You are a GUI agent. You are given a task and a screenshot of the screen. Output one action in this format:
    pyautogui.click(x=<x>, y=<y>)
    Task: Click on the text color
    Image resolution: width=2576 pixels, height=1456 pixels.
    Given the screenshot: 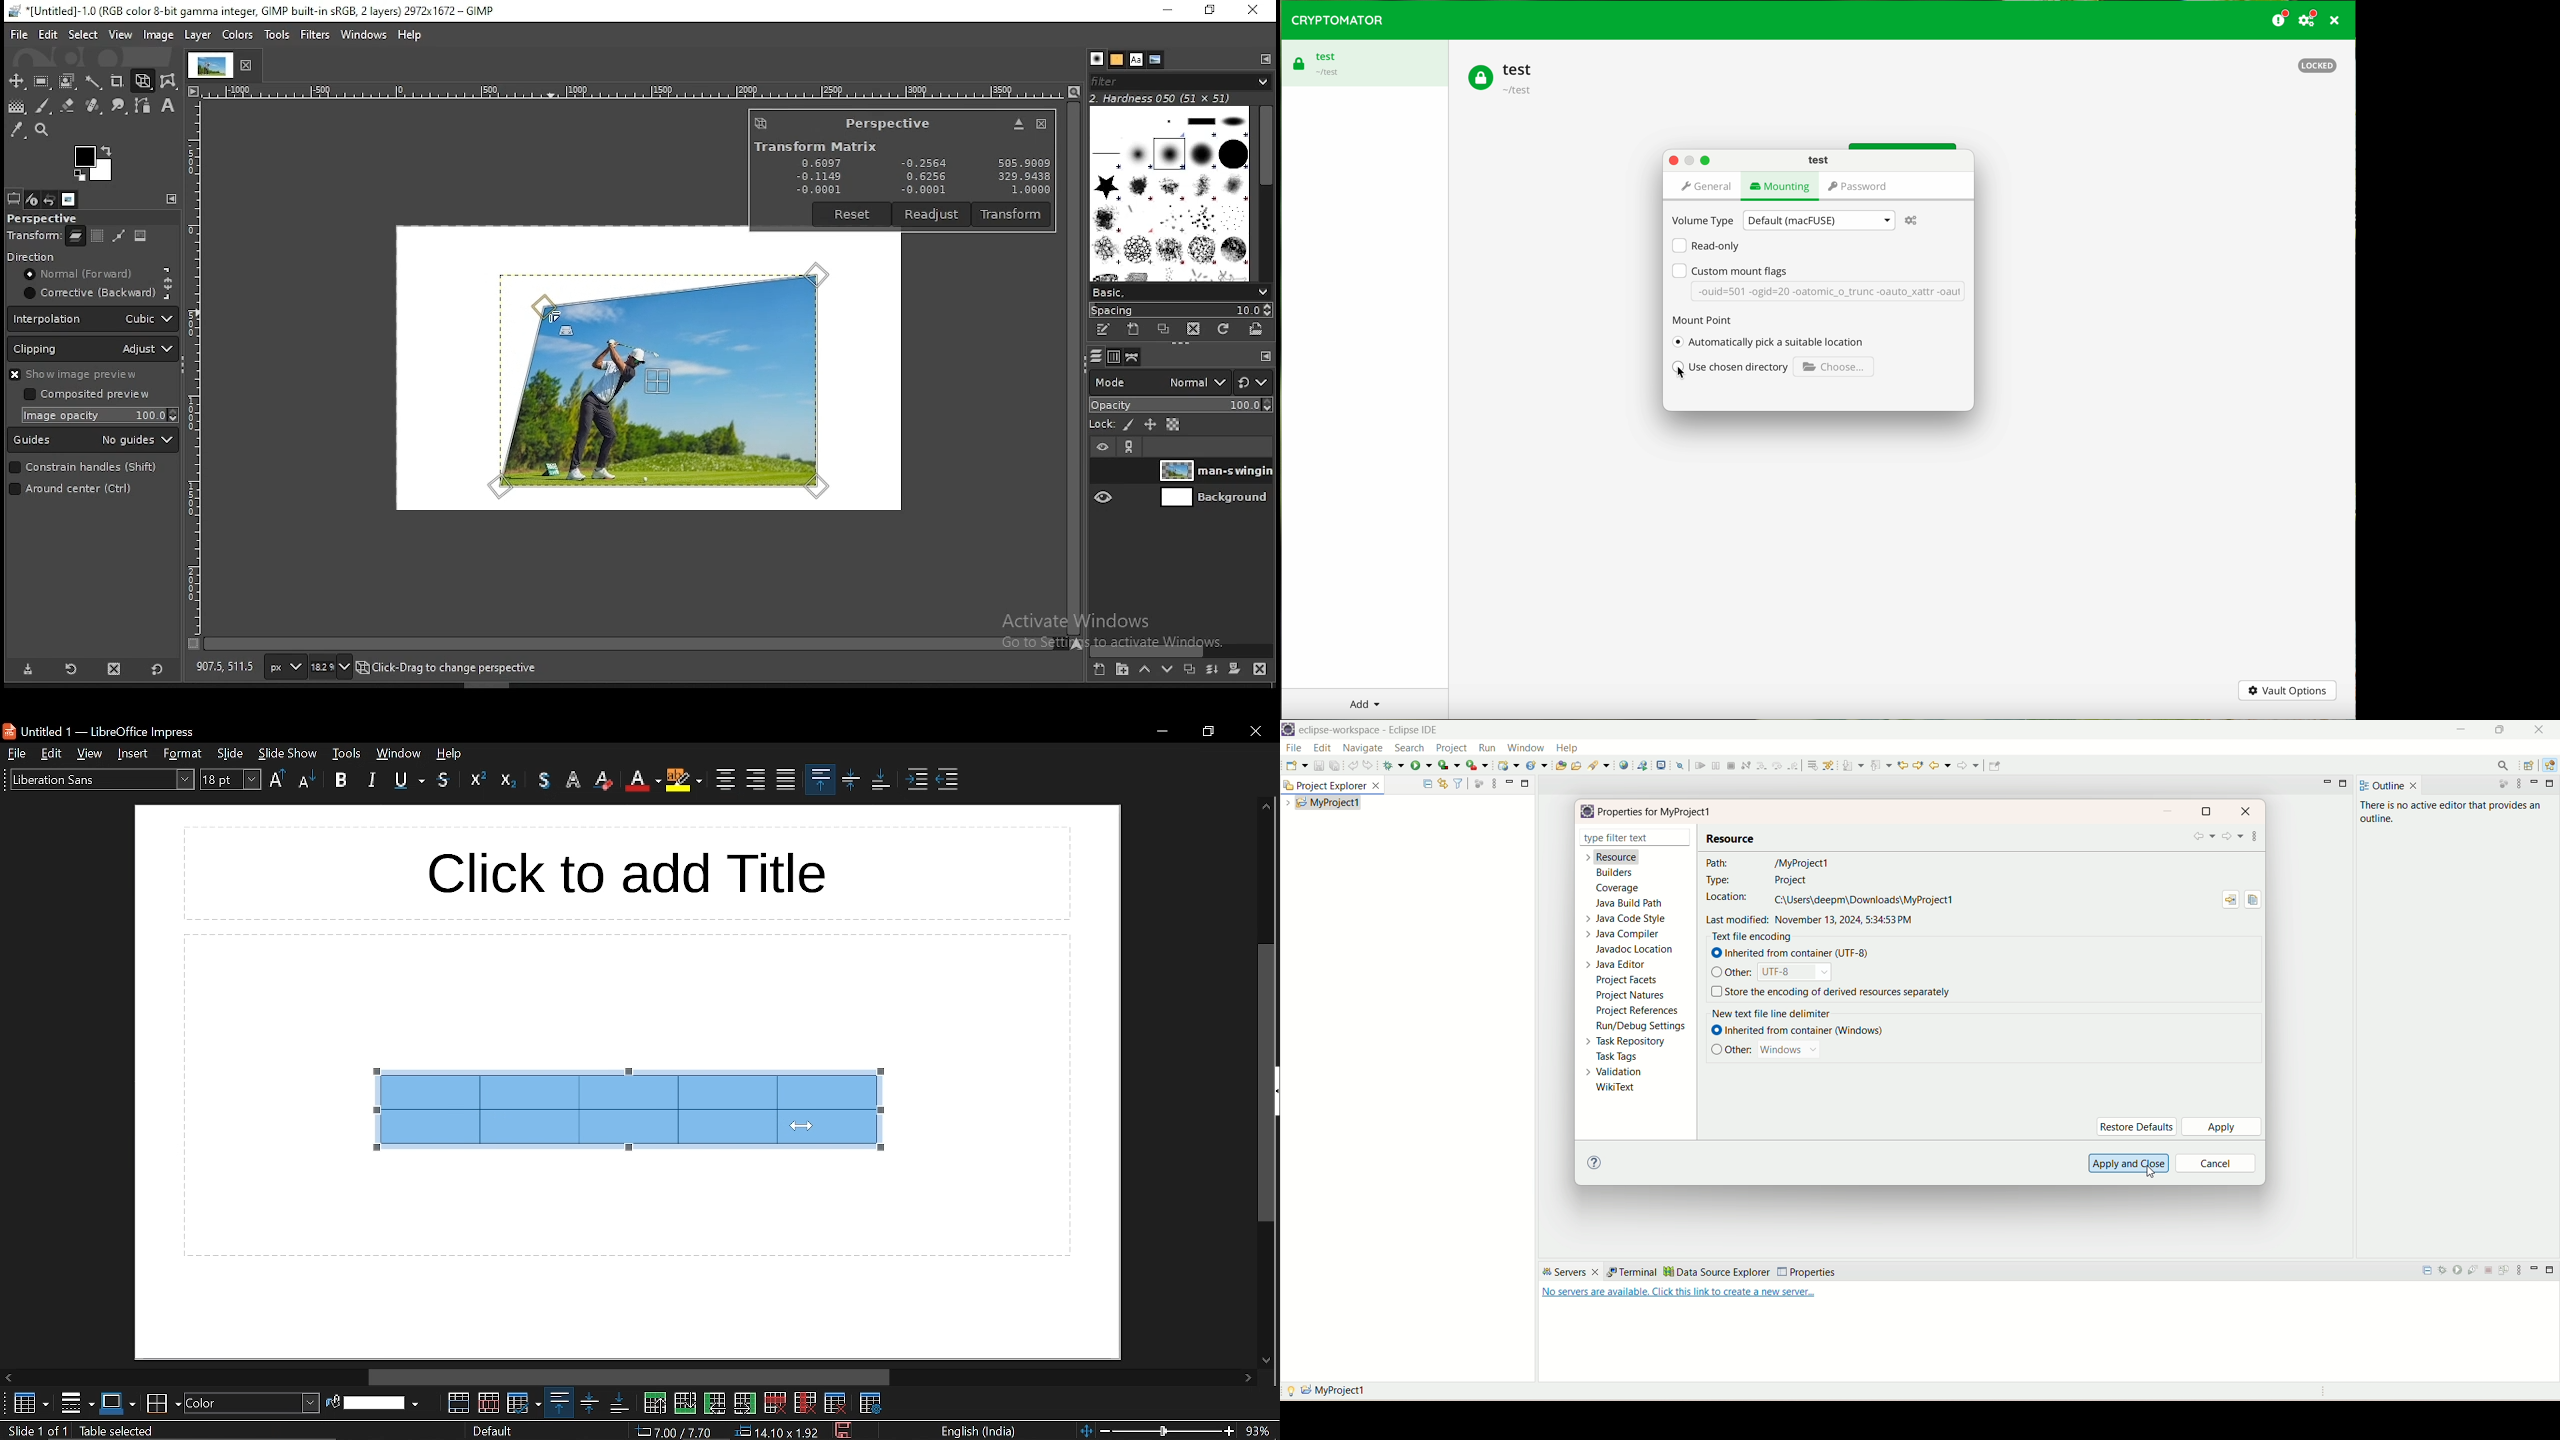 What is the action you would take?
    pyautogui.click(x=643, y=781)
    